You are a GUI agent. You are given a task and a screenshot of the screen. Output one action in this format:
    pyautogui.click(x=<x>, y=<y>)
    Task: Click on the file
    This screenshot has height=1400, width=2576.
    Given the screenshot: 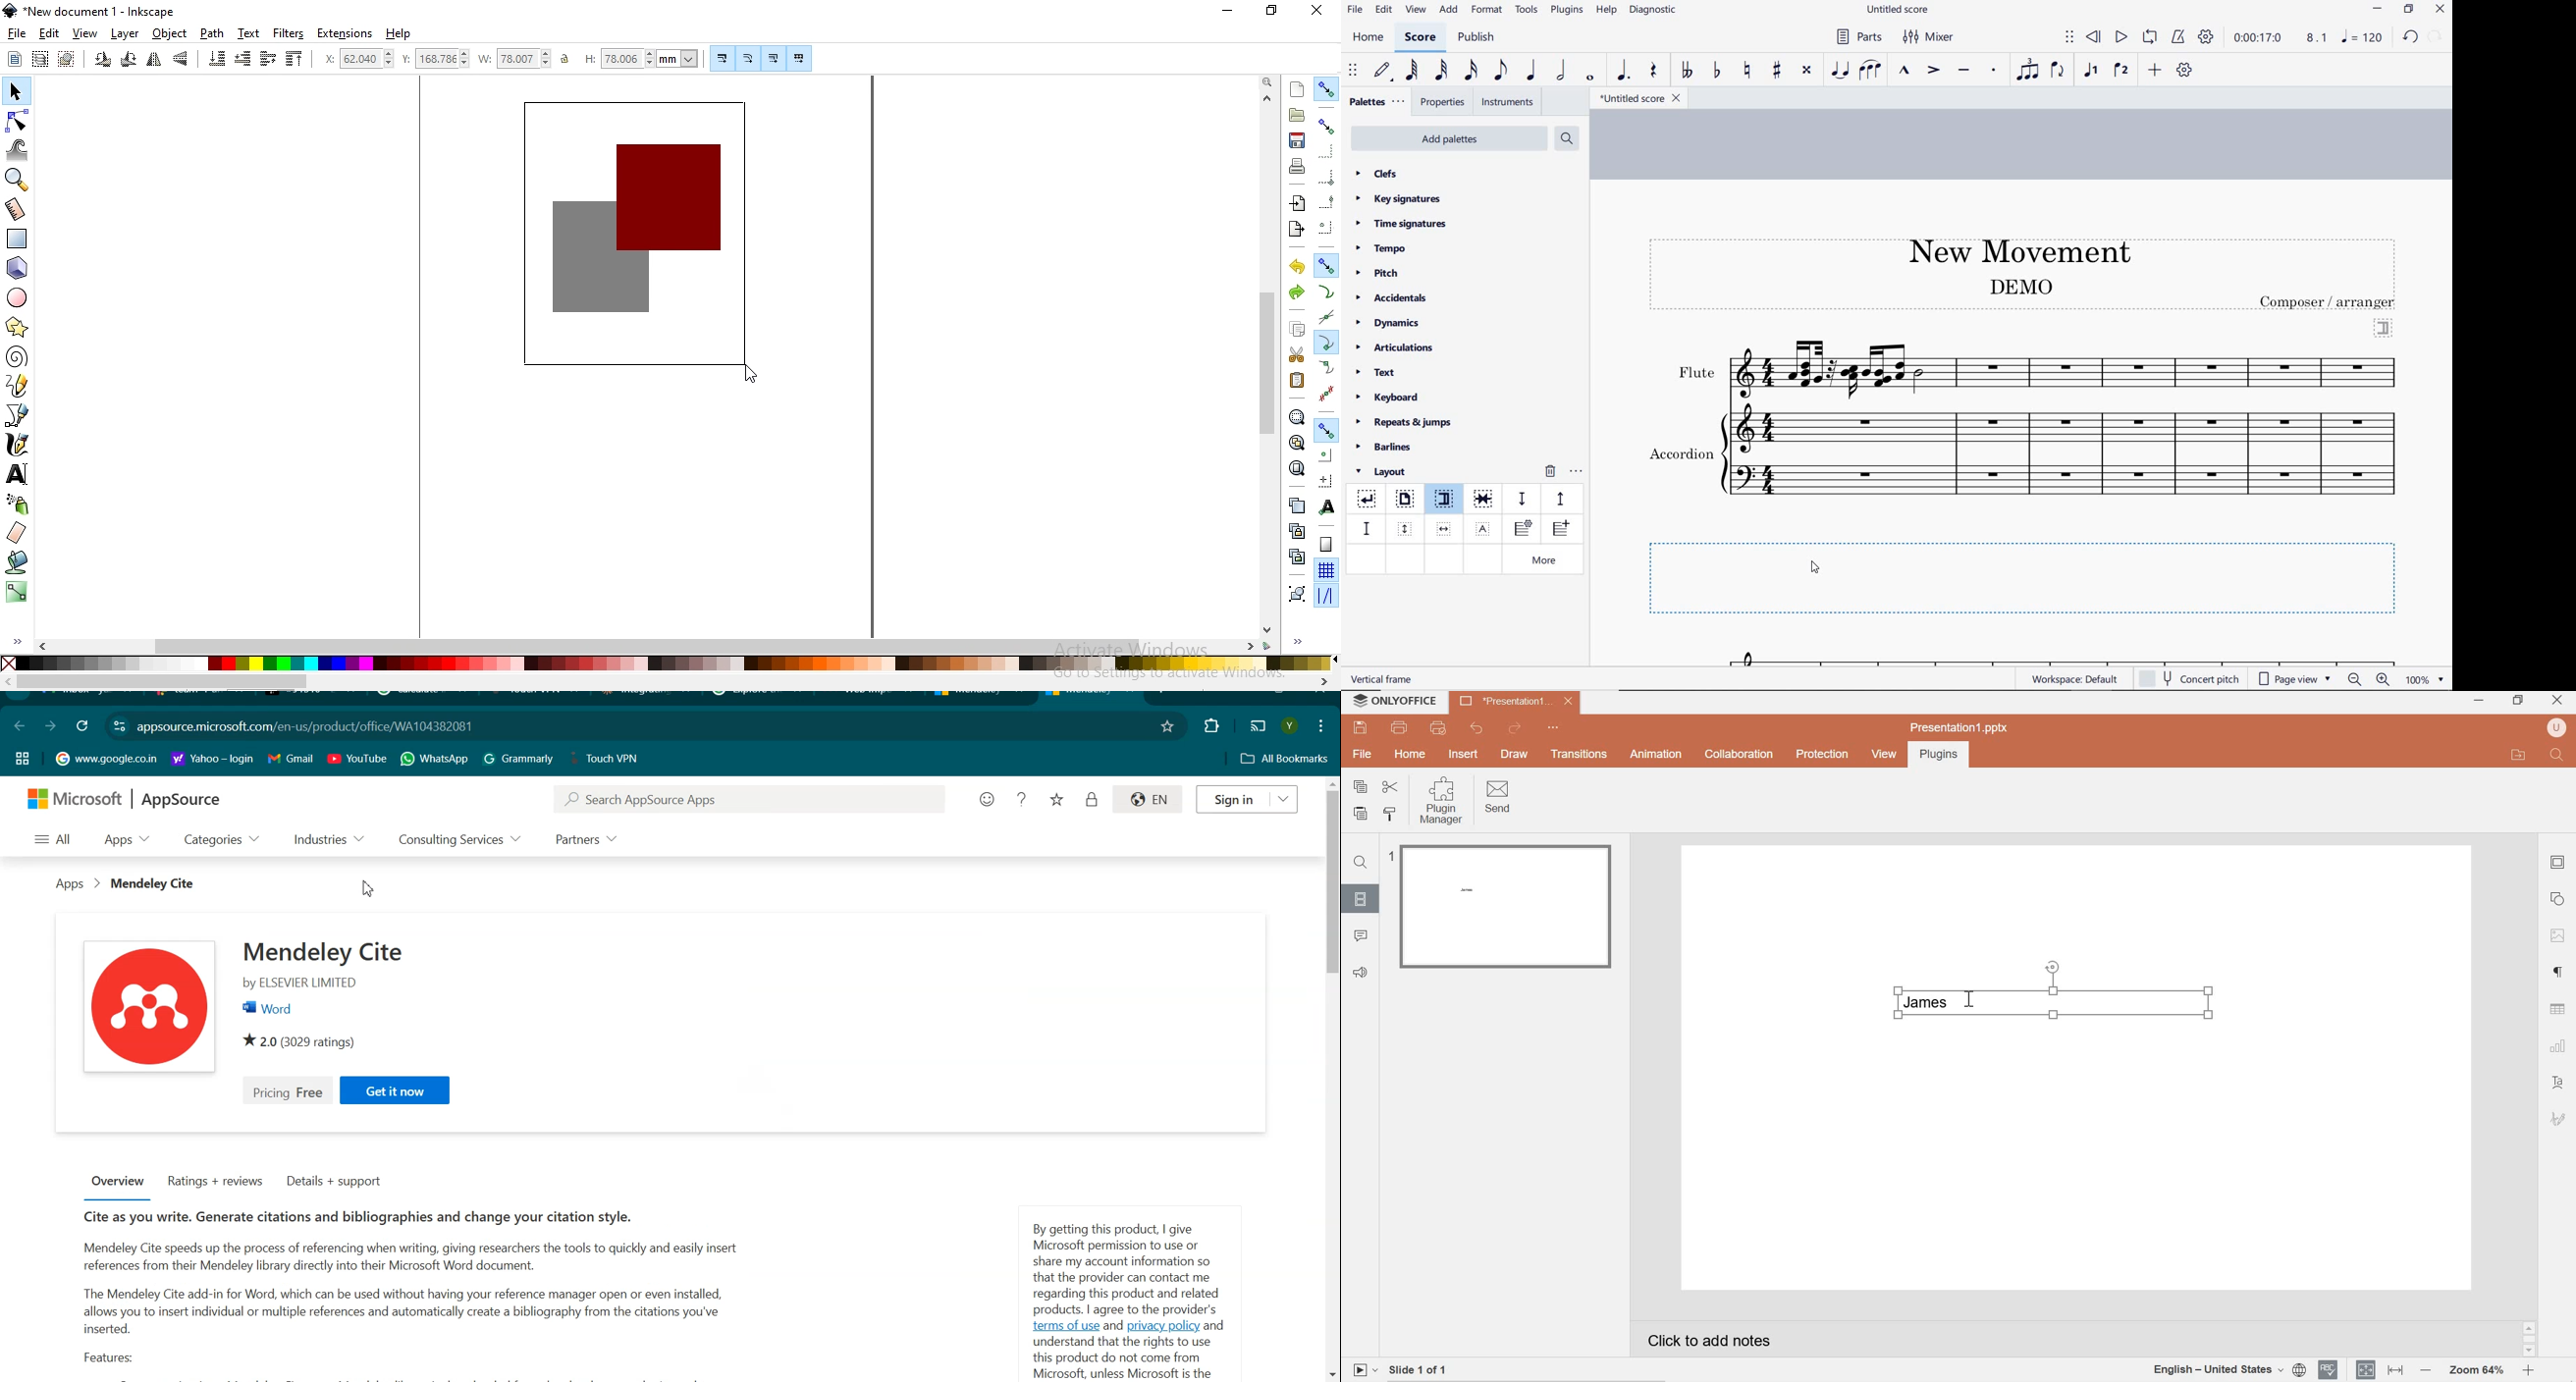 What is the action you would take?
    pyautogui.click(x=1363, y=755)
    